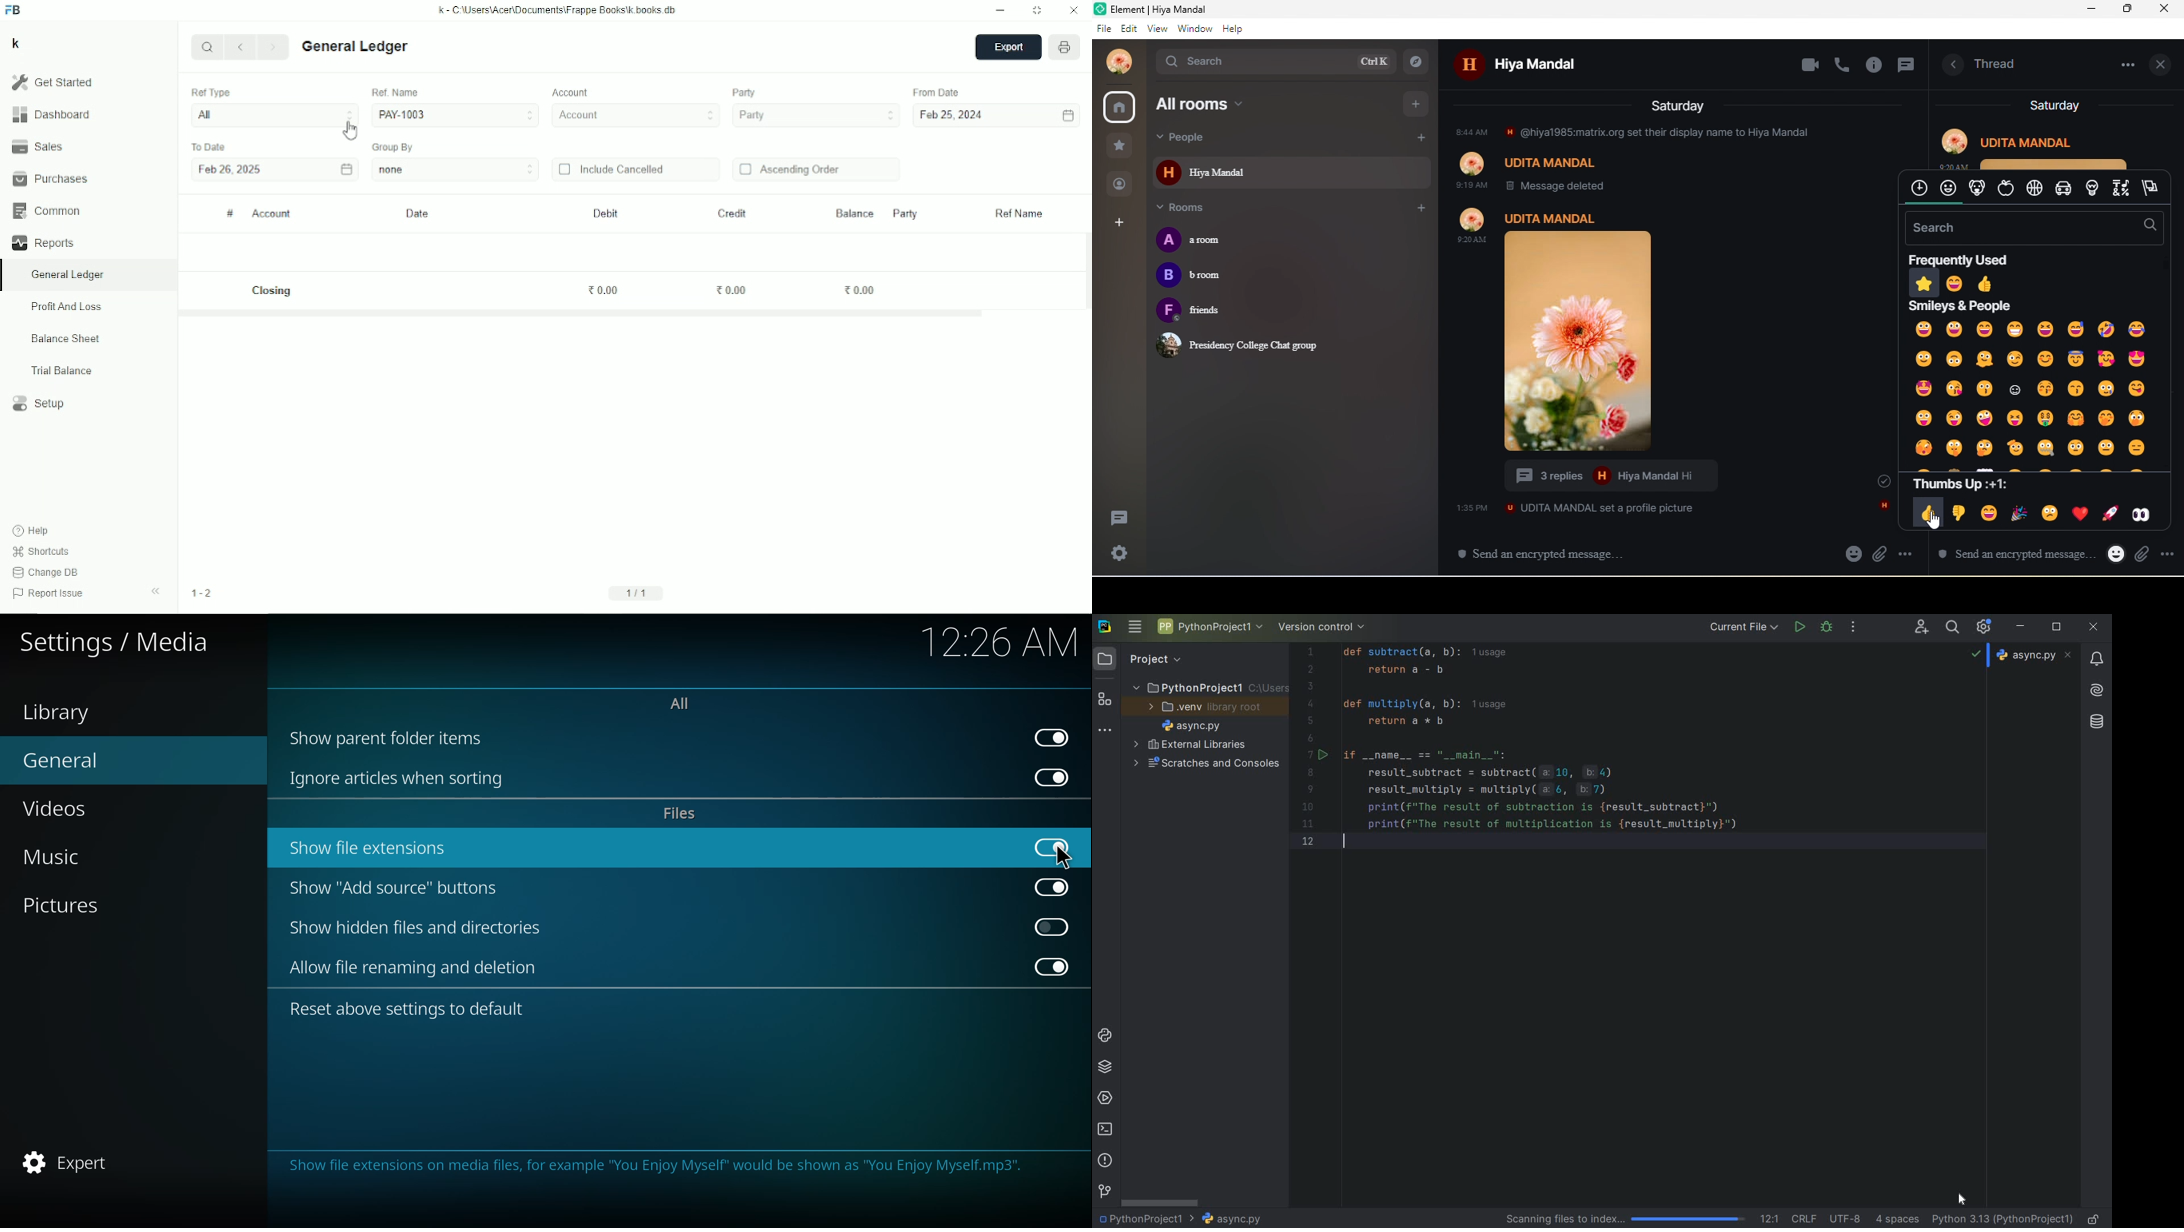  I want to click on enabled, so click(1055, 778).